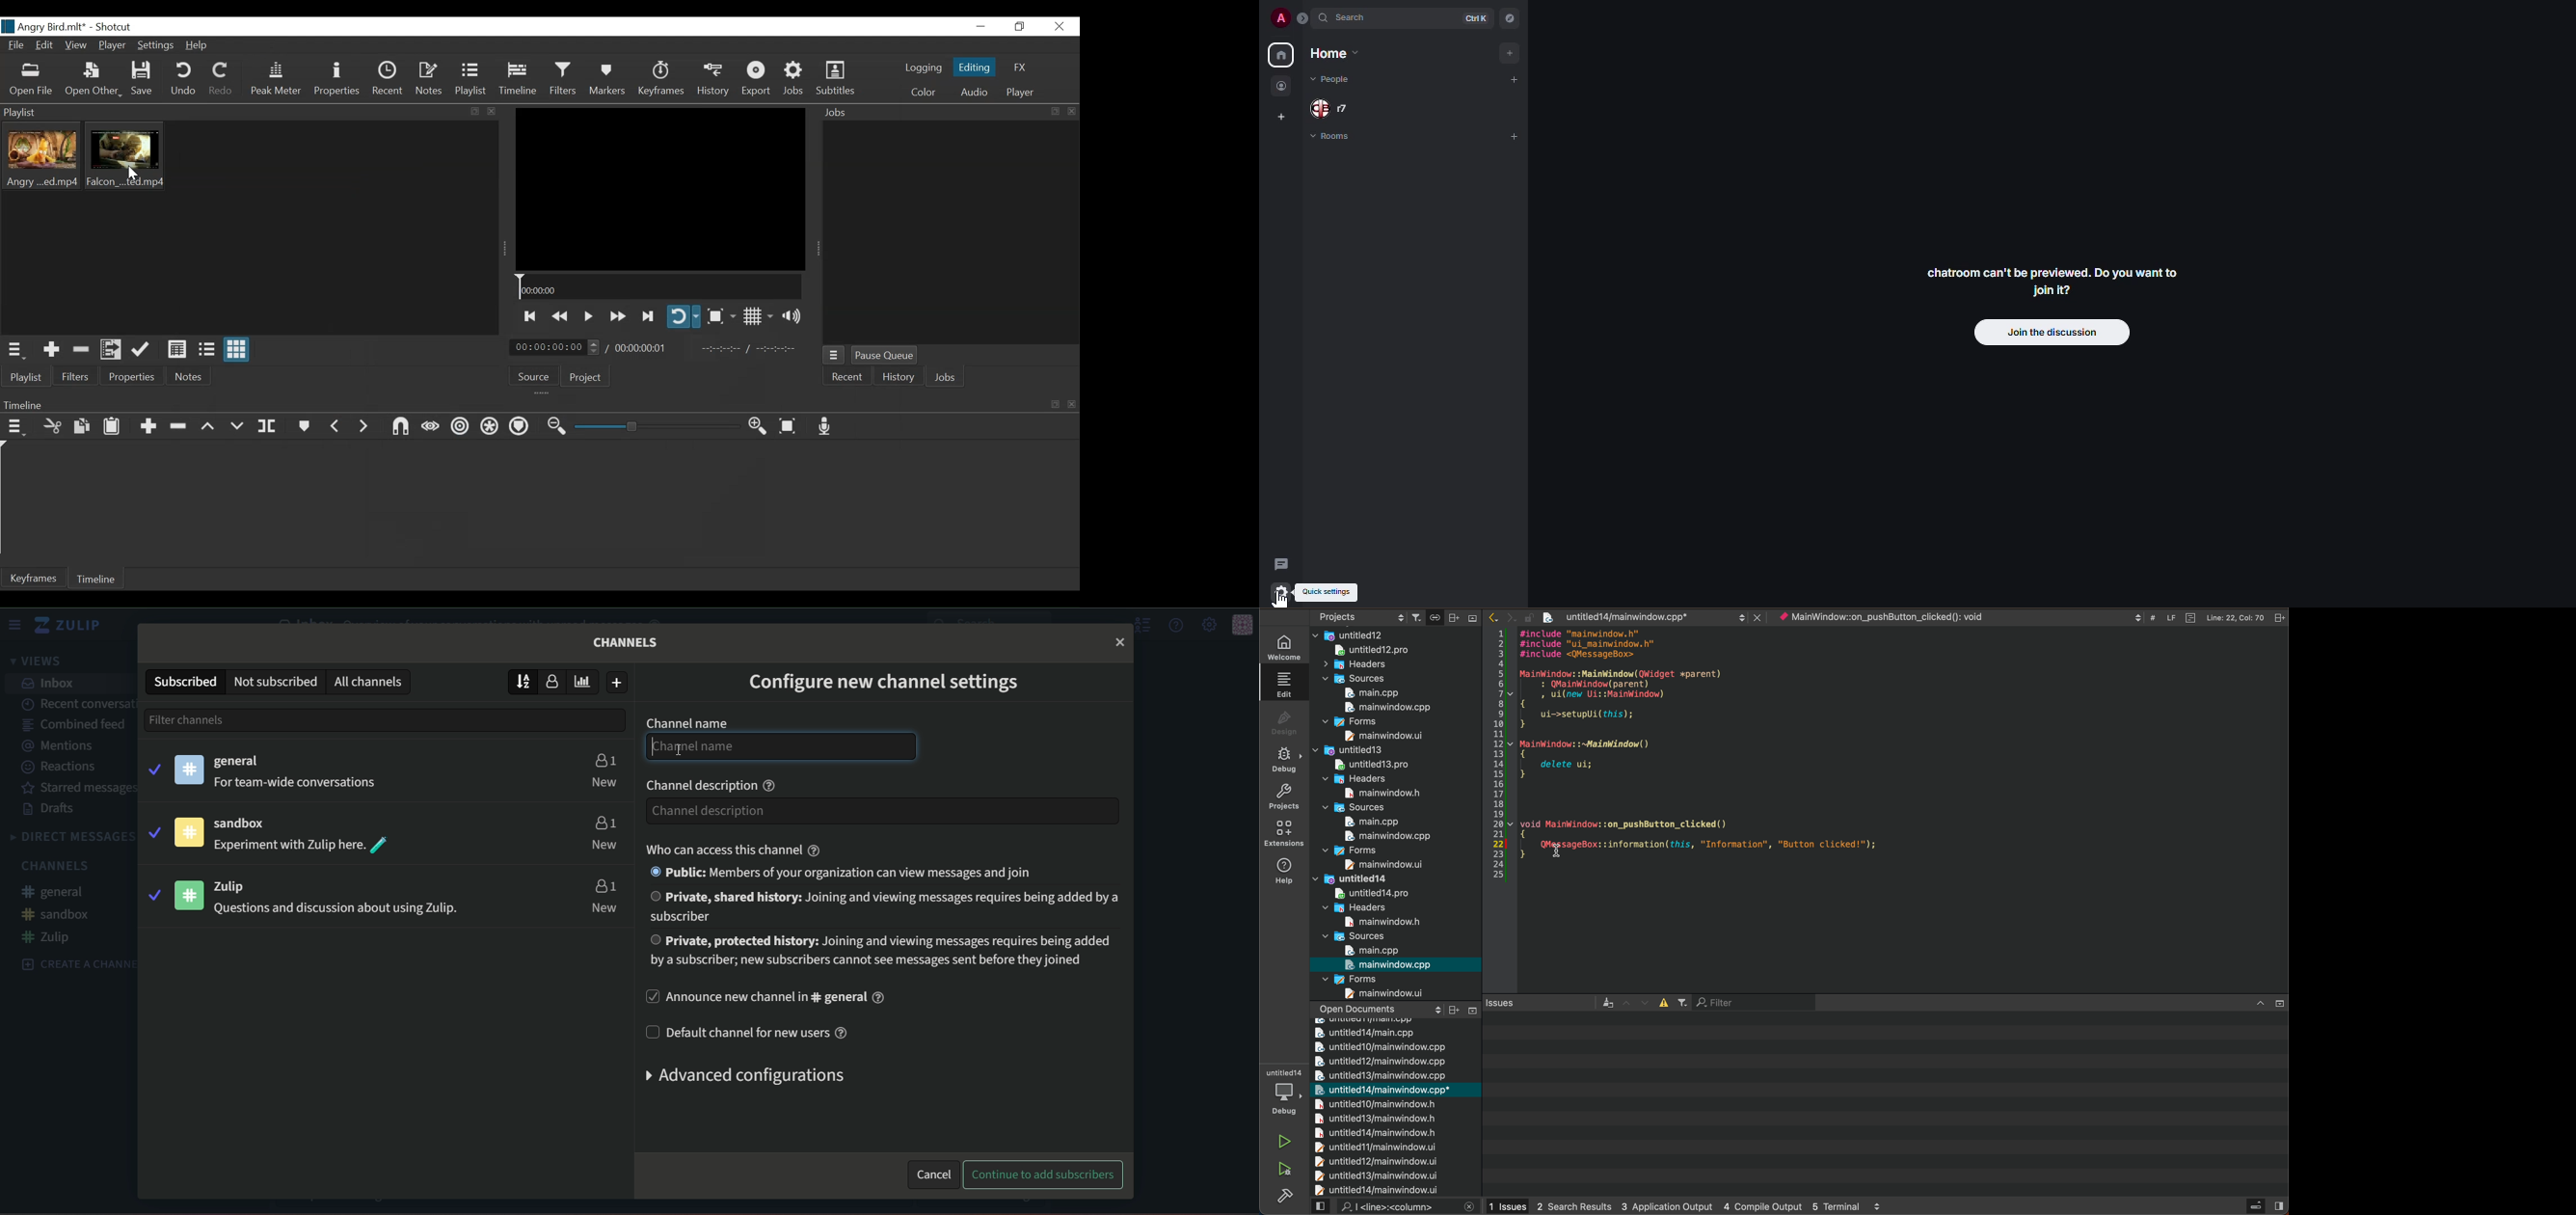 This screenshot has height=1232, width=2576. I want to click on all channels, so click(371, 681).